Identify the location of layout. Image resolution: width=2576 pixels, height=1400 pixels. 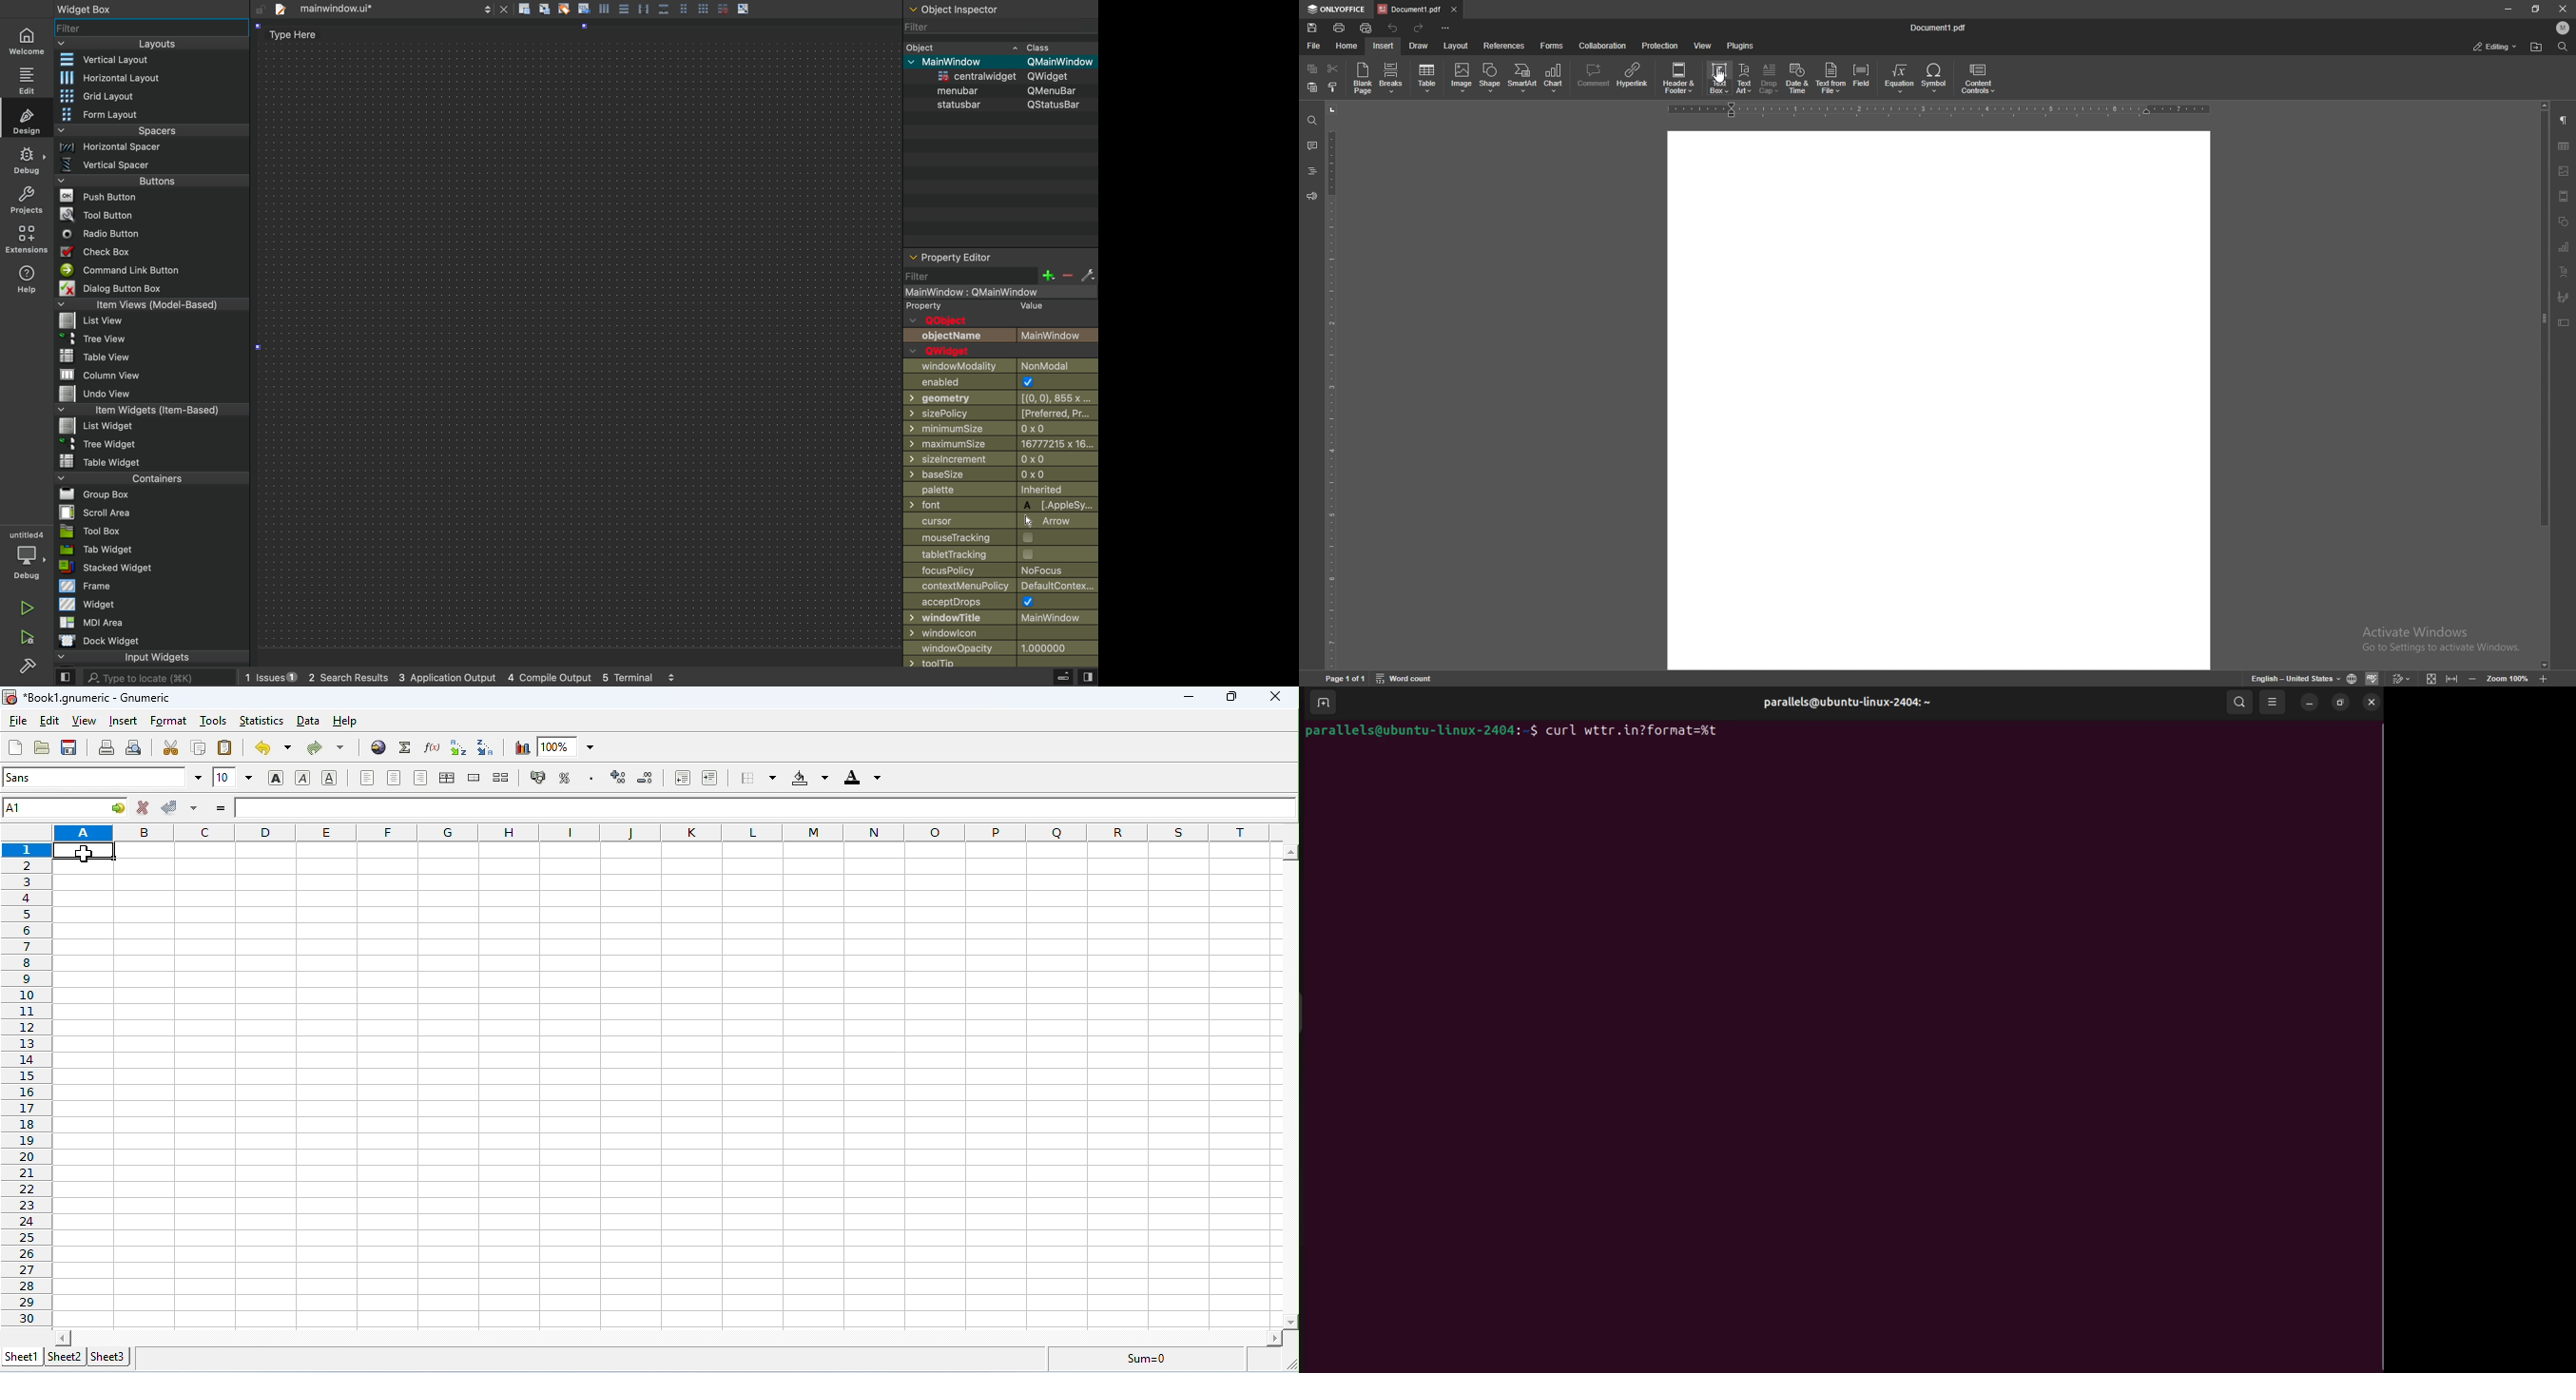
(1457, 47).